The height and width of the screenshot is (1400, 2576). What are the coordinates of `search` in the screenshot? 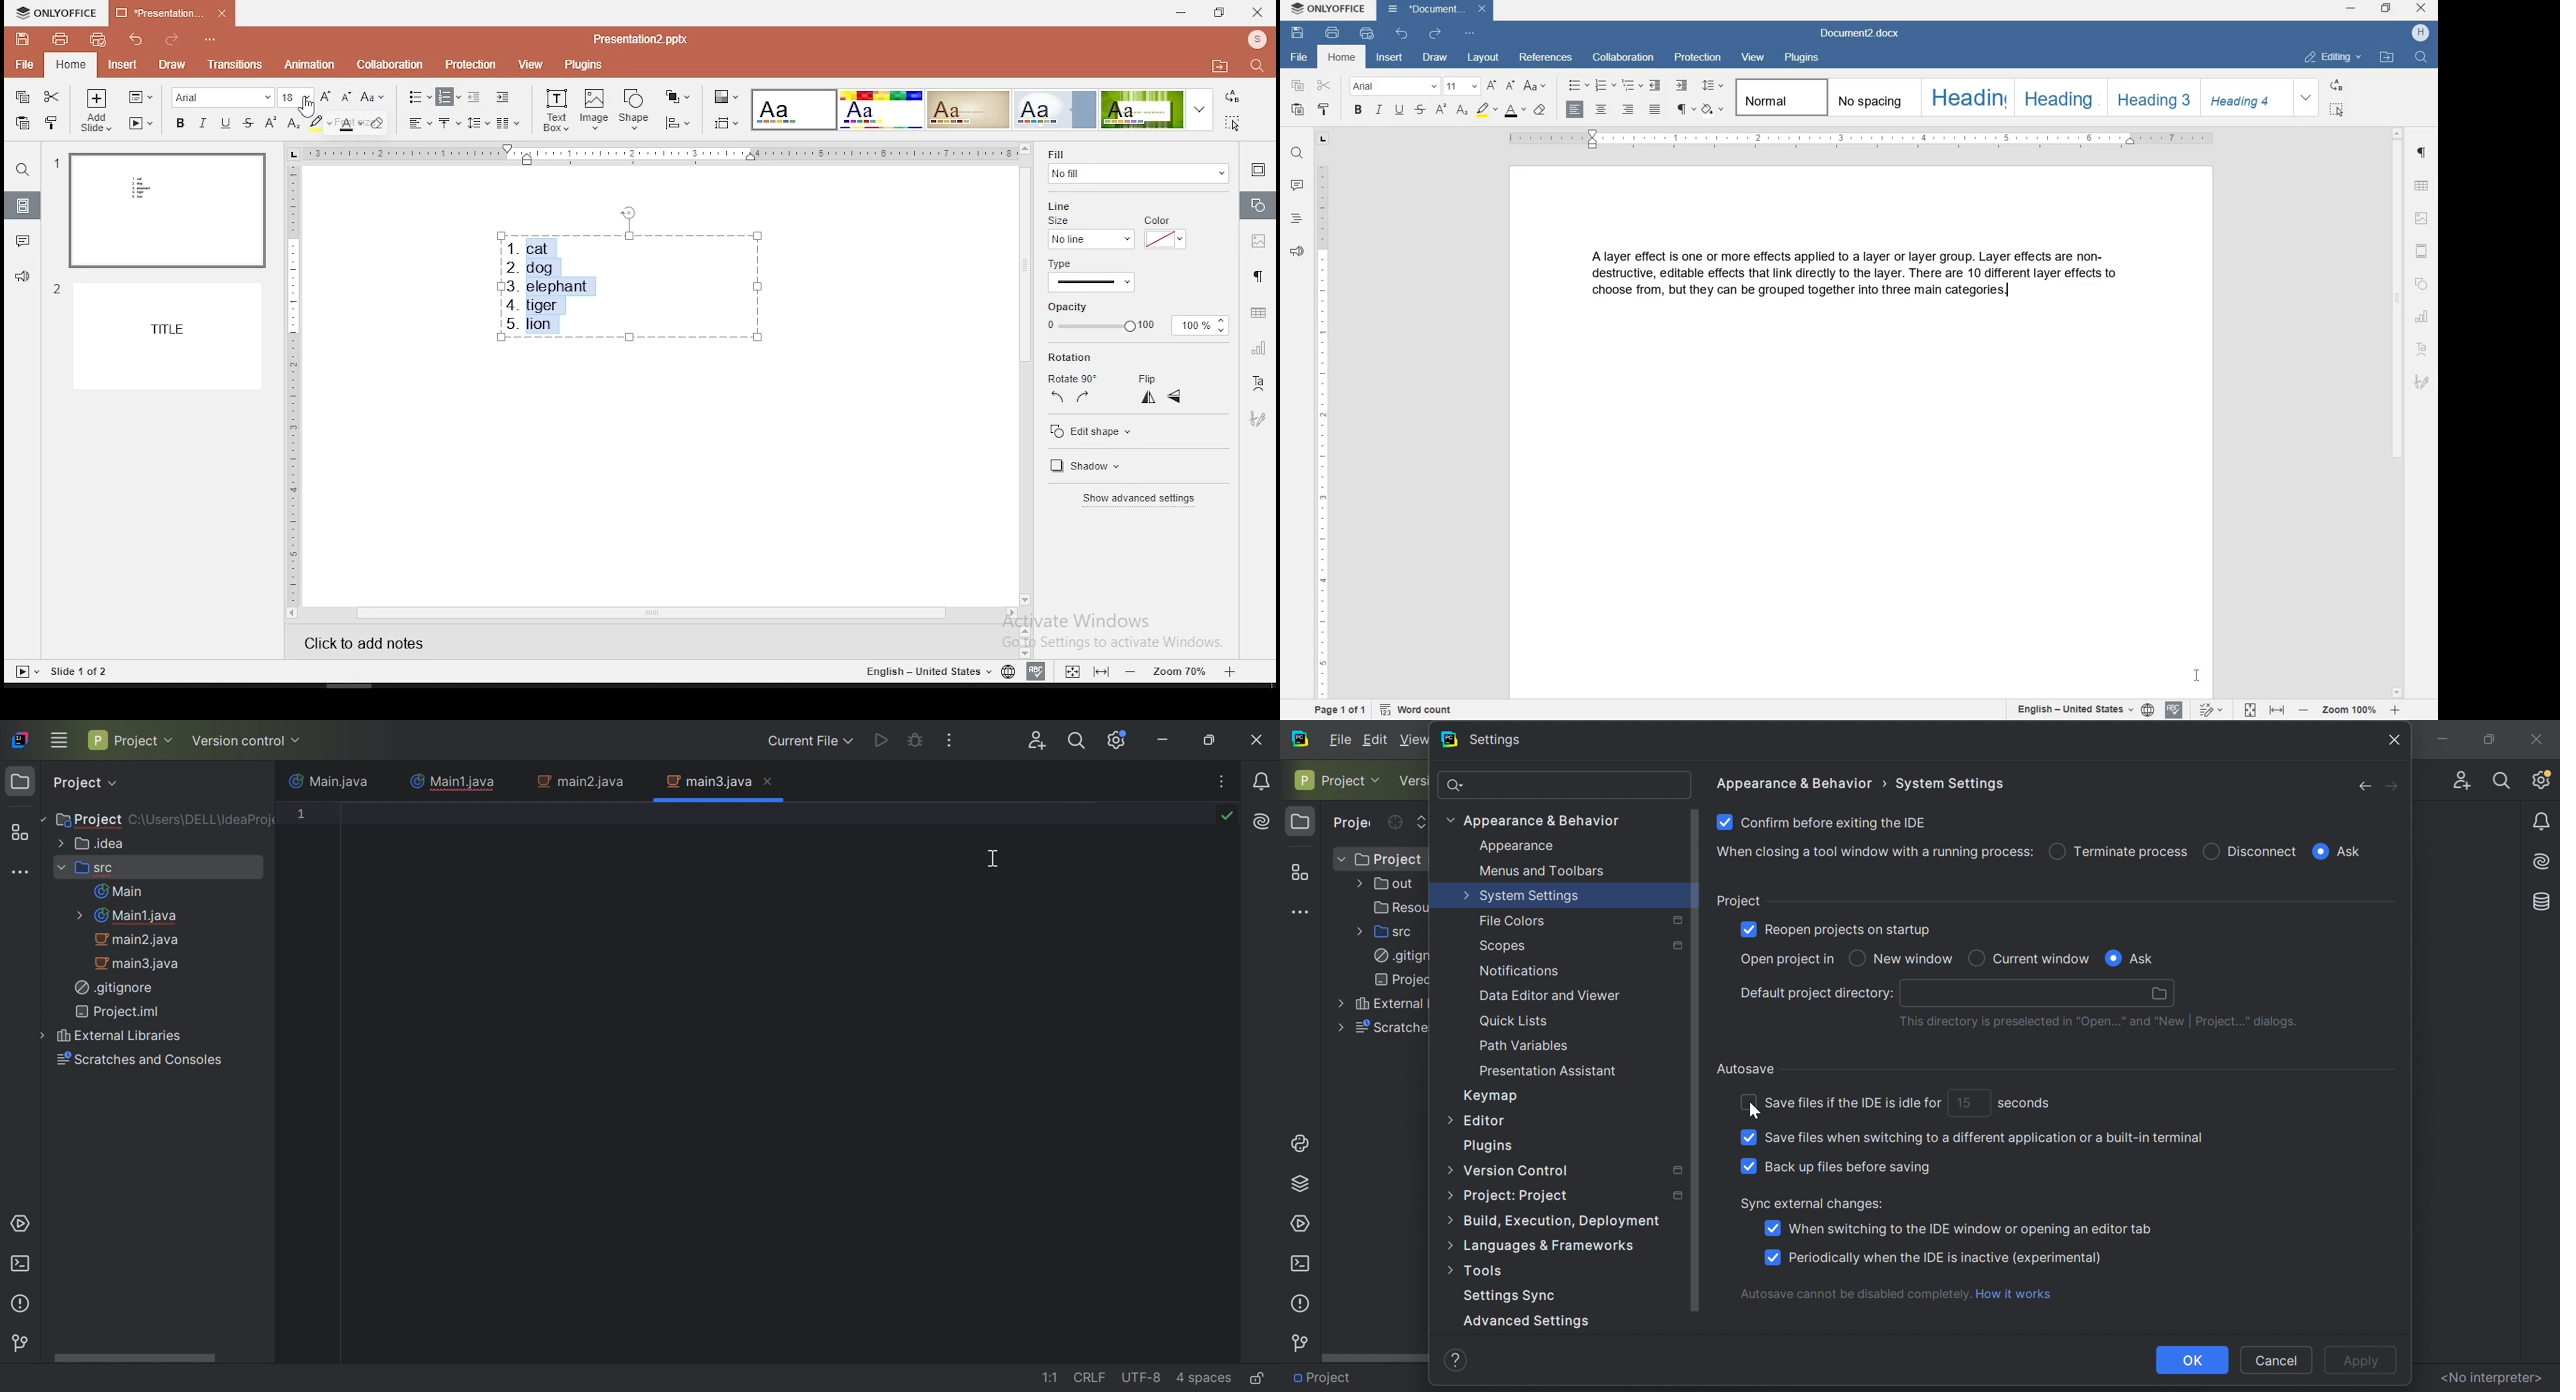 It's located at (2021, 993).